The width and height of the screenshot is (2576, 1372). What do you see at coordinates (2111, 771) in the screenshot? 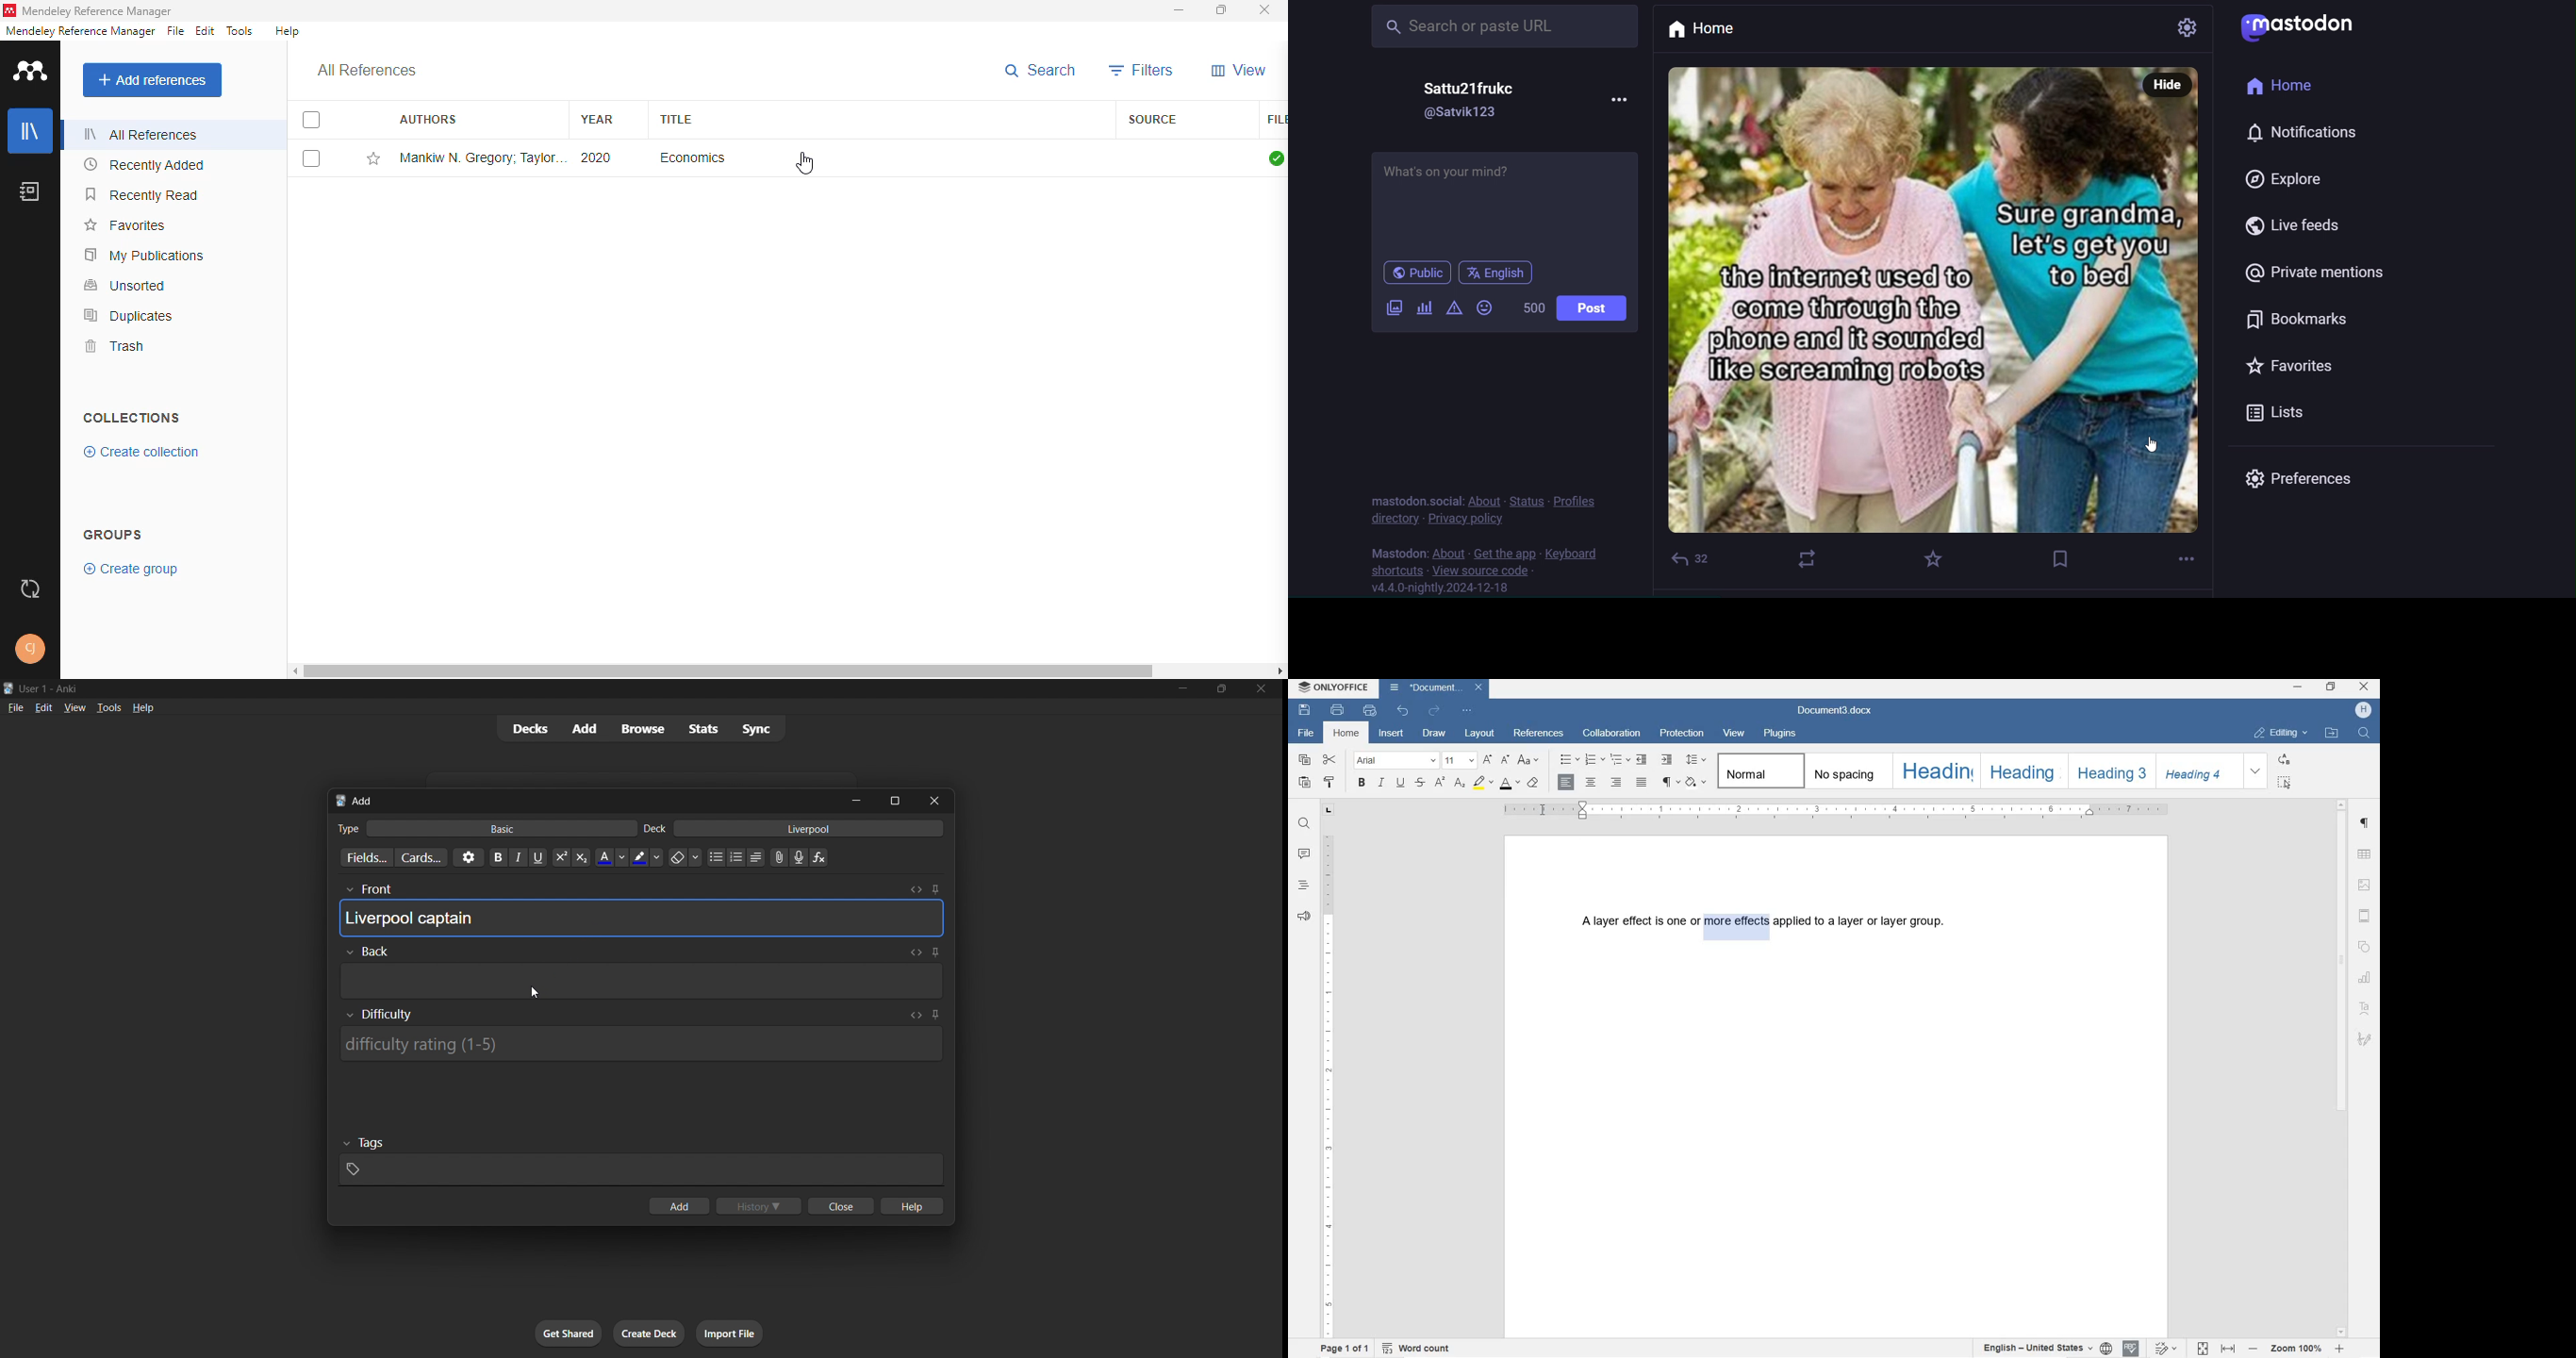
I see `HEADING 3` at bounding box center [2111, 771].